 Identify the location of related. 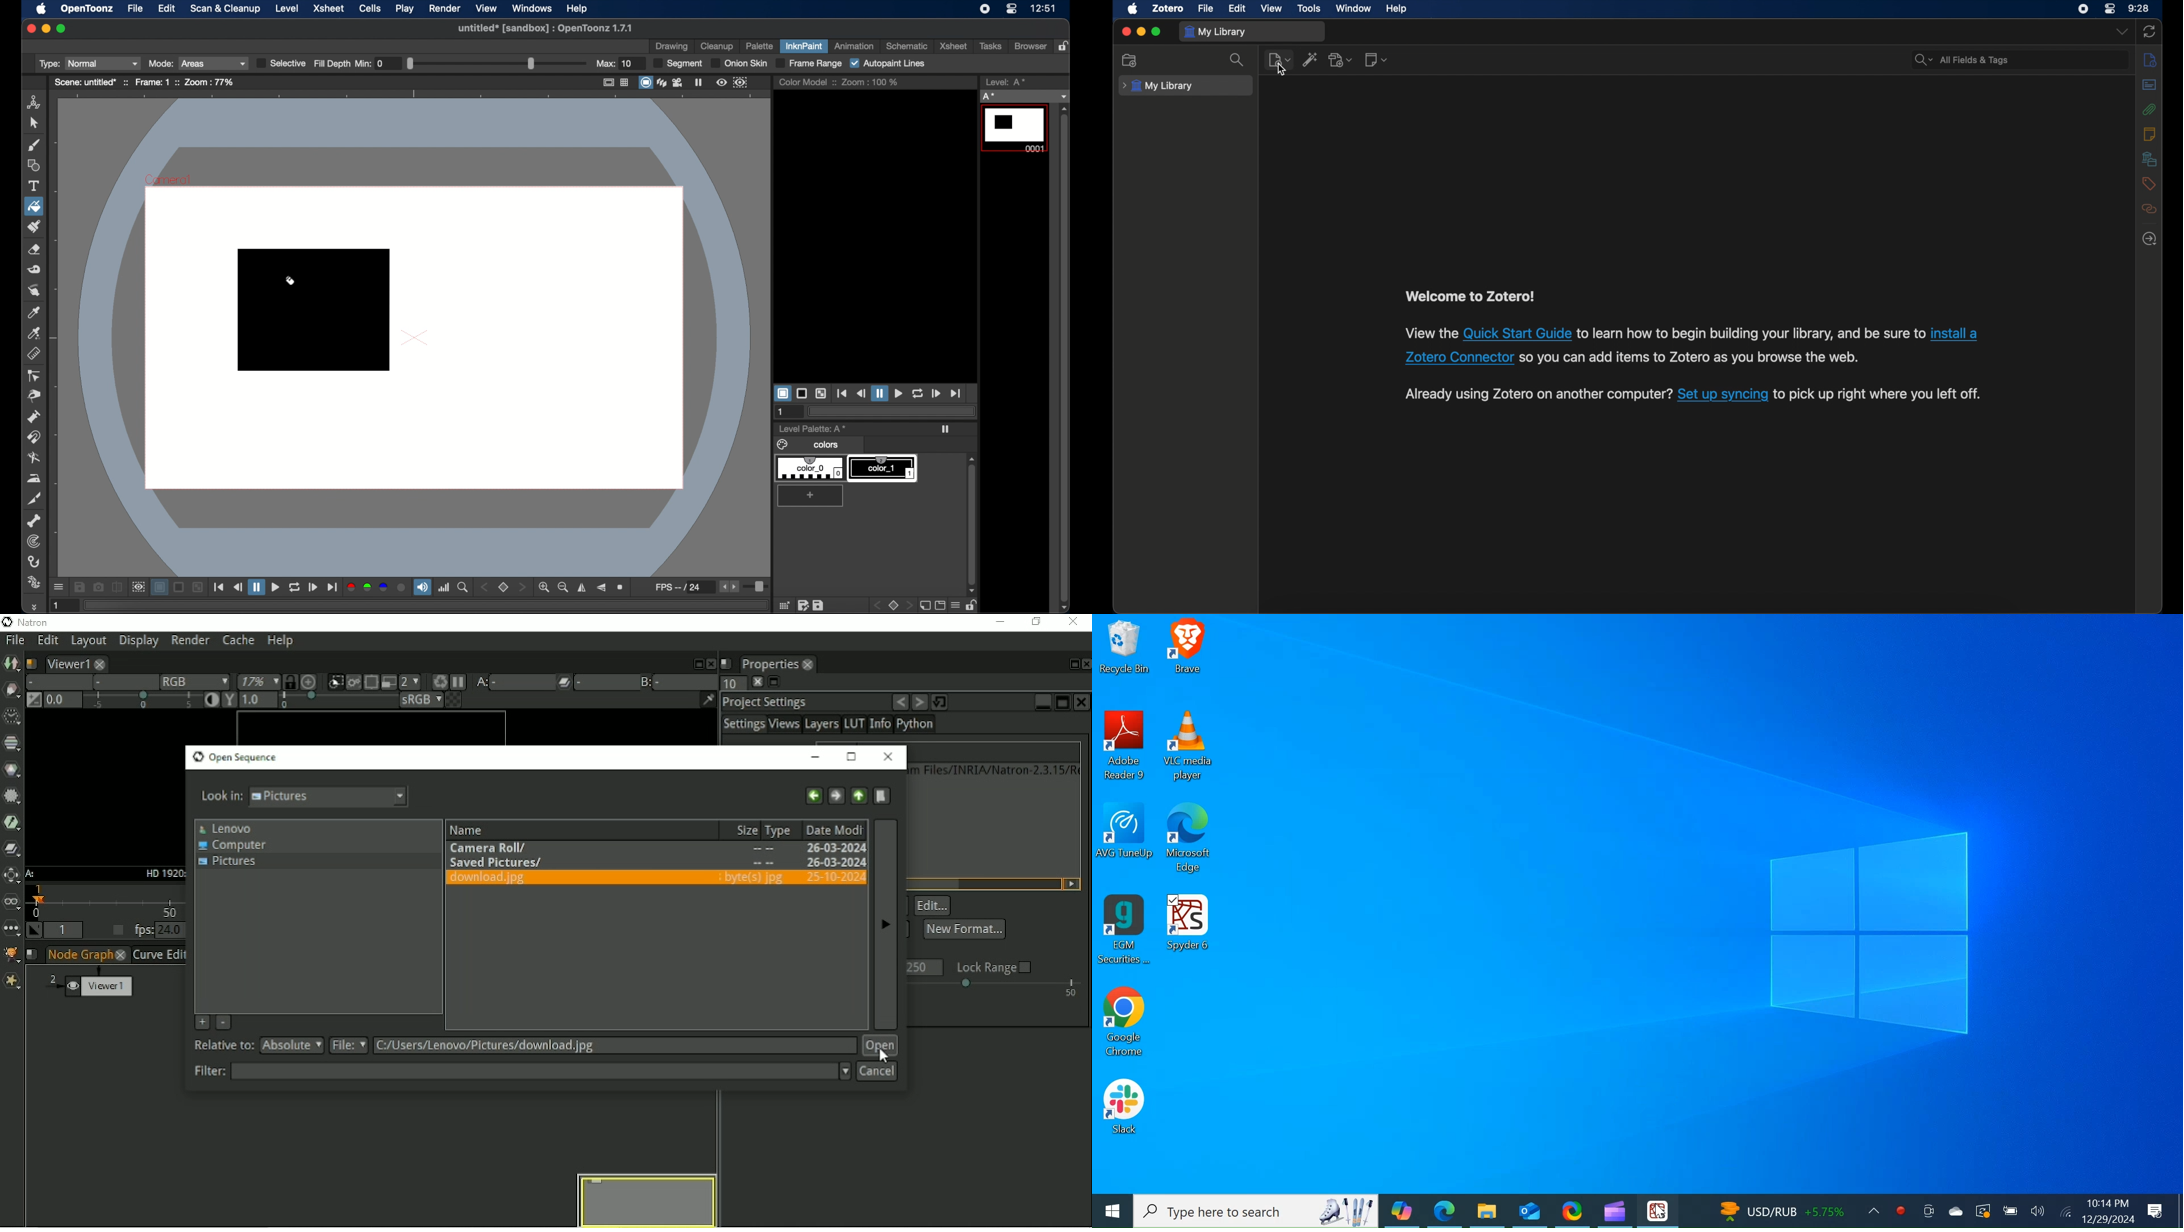
(2149, 209).